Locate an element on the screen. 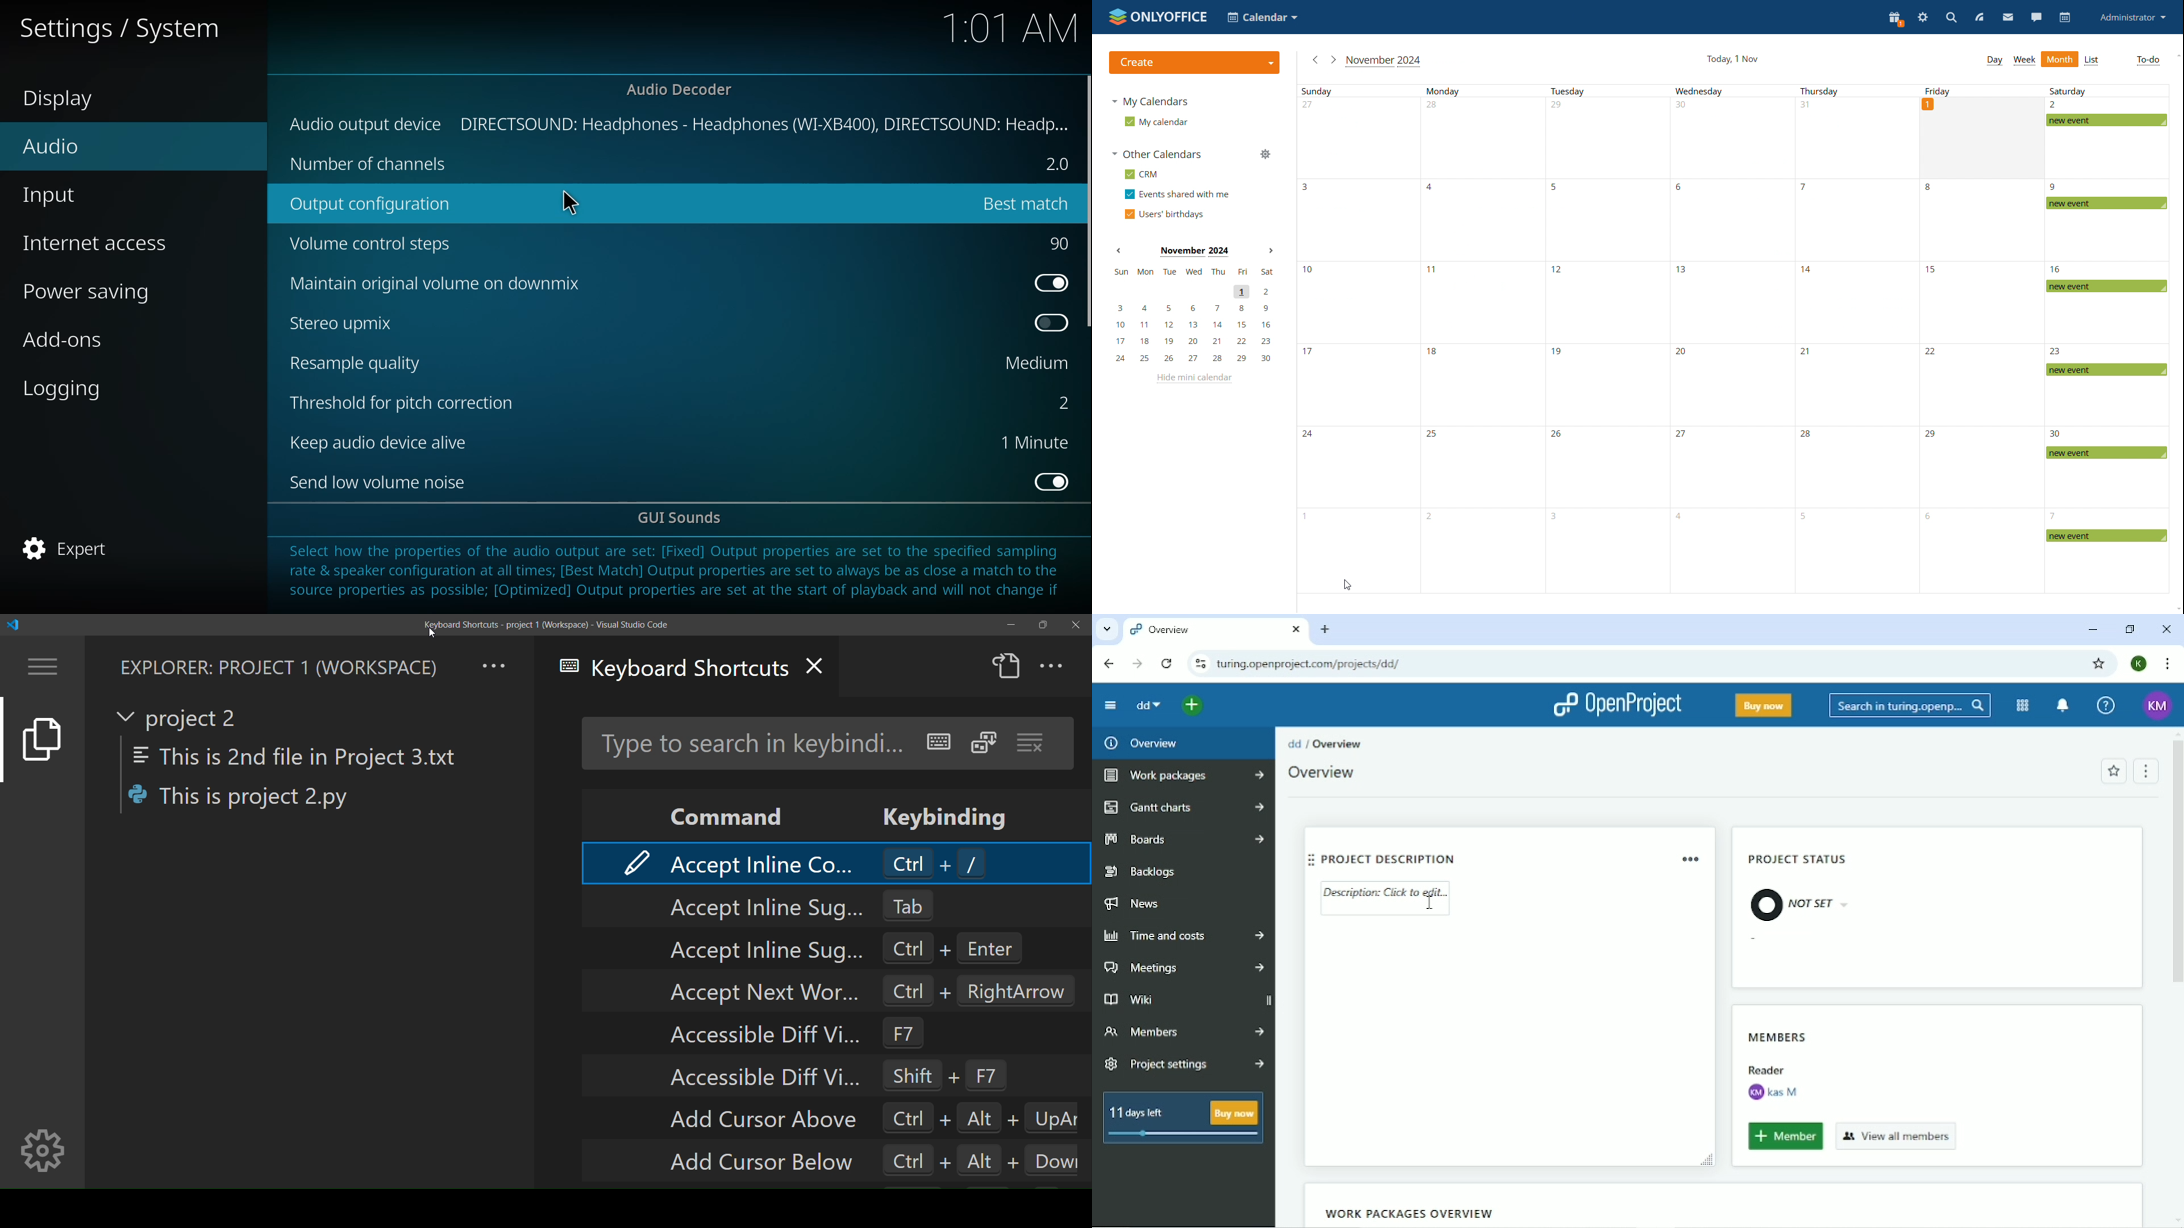 This screenshot has width=2184, height=1232. Menu is located at coordinates (2147, 770).